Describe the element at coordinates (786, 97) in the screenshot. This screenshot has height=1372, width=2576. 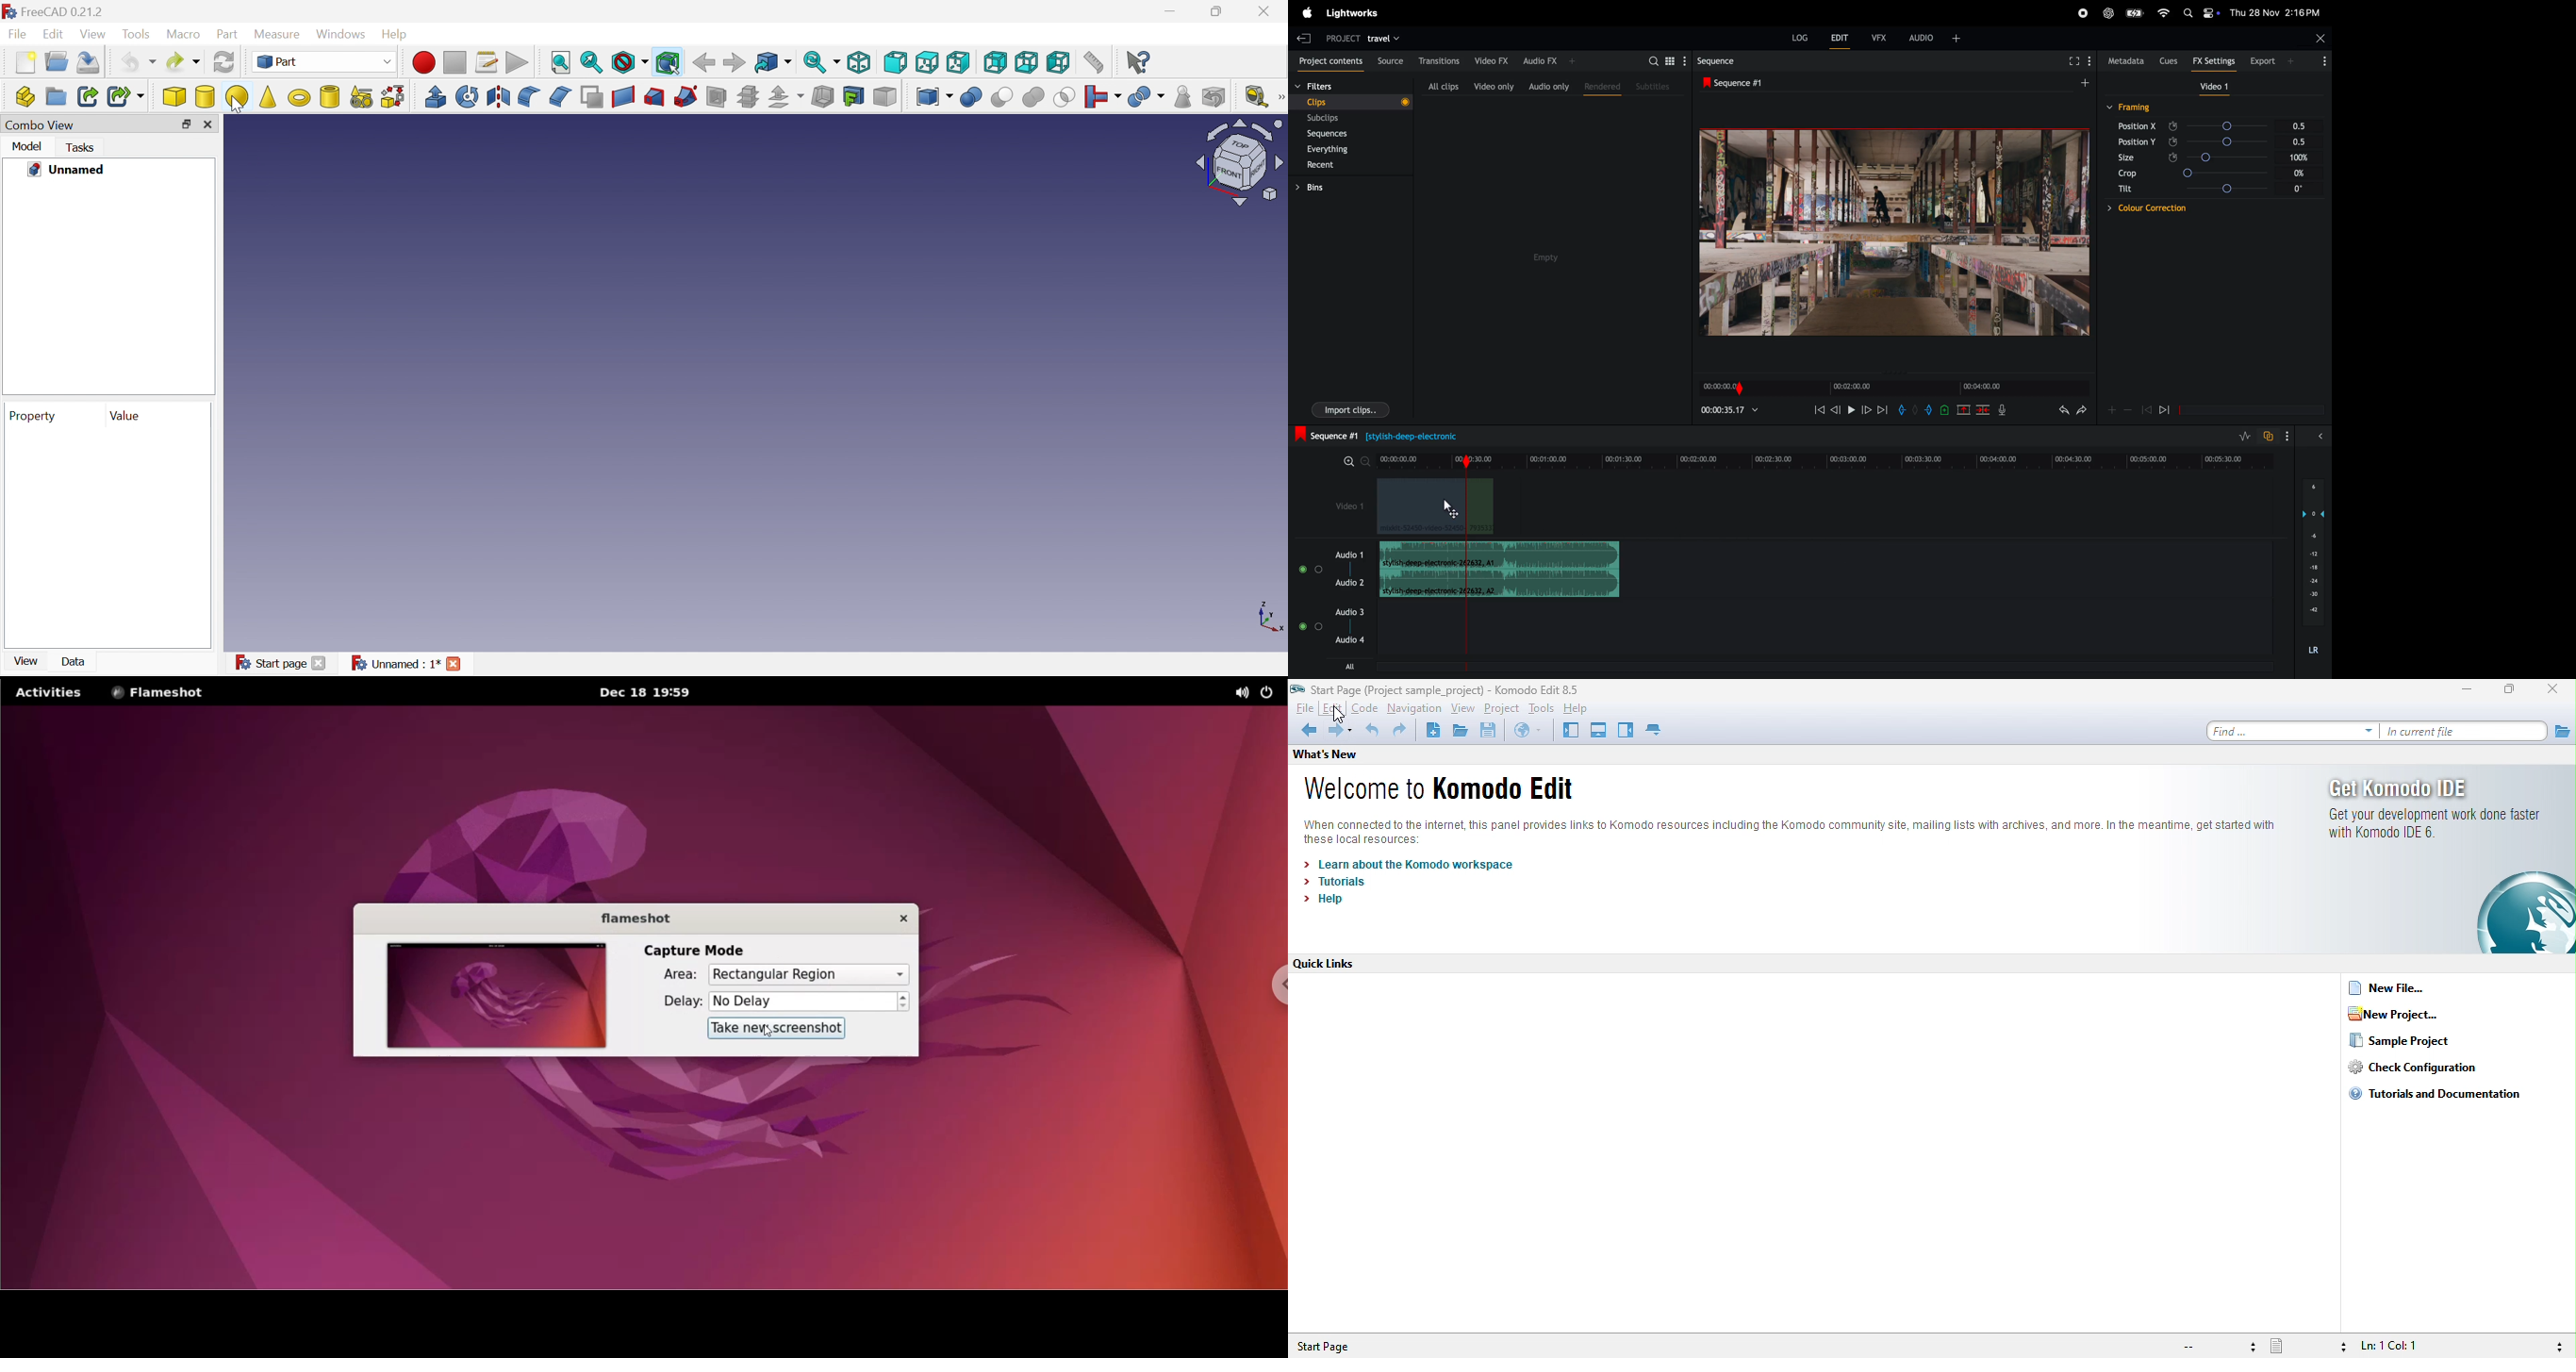
I see `Offset:` at that location.